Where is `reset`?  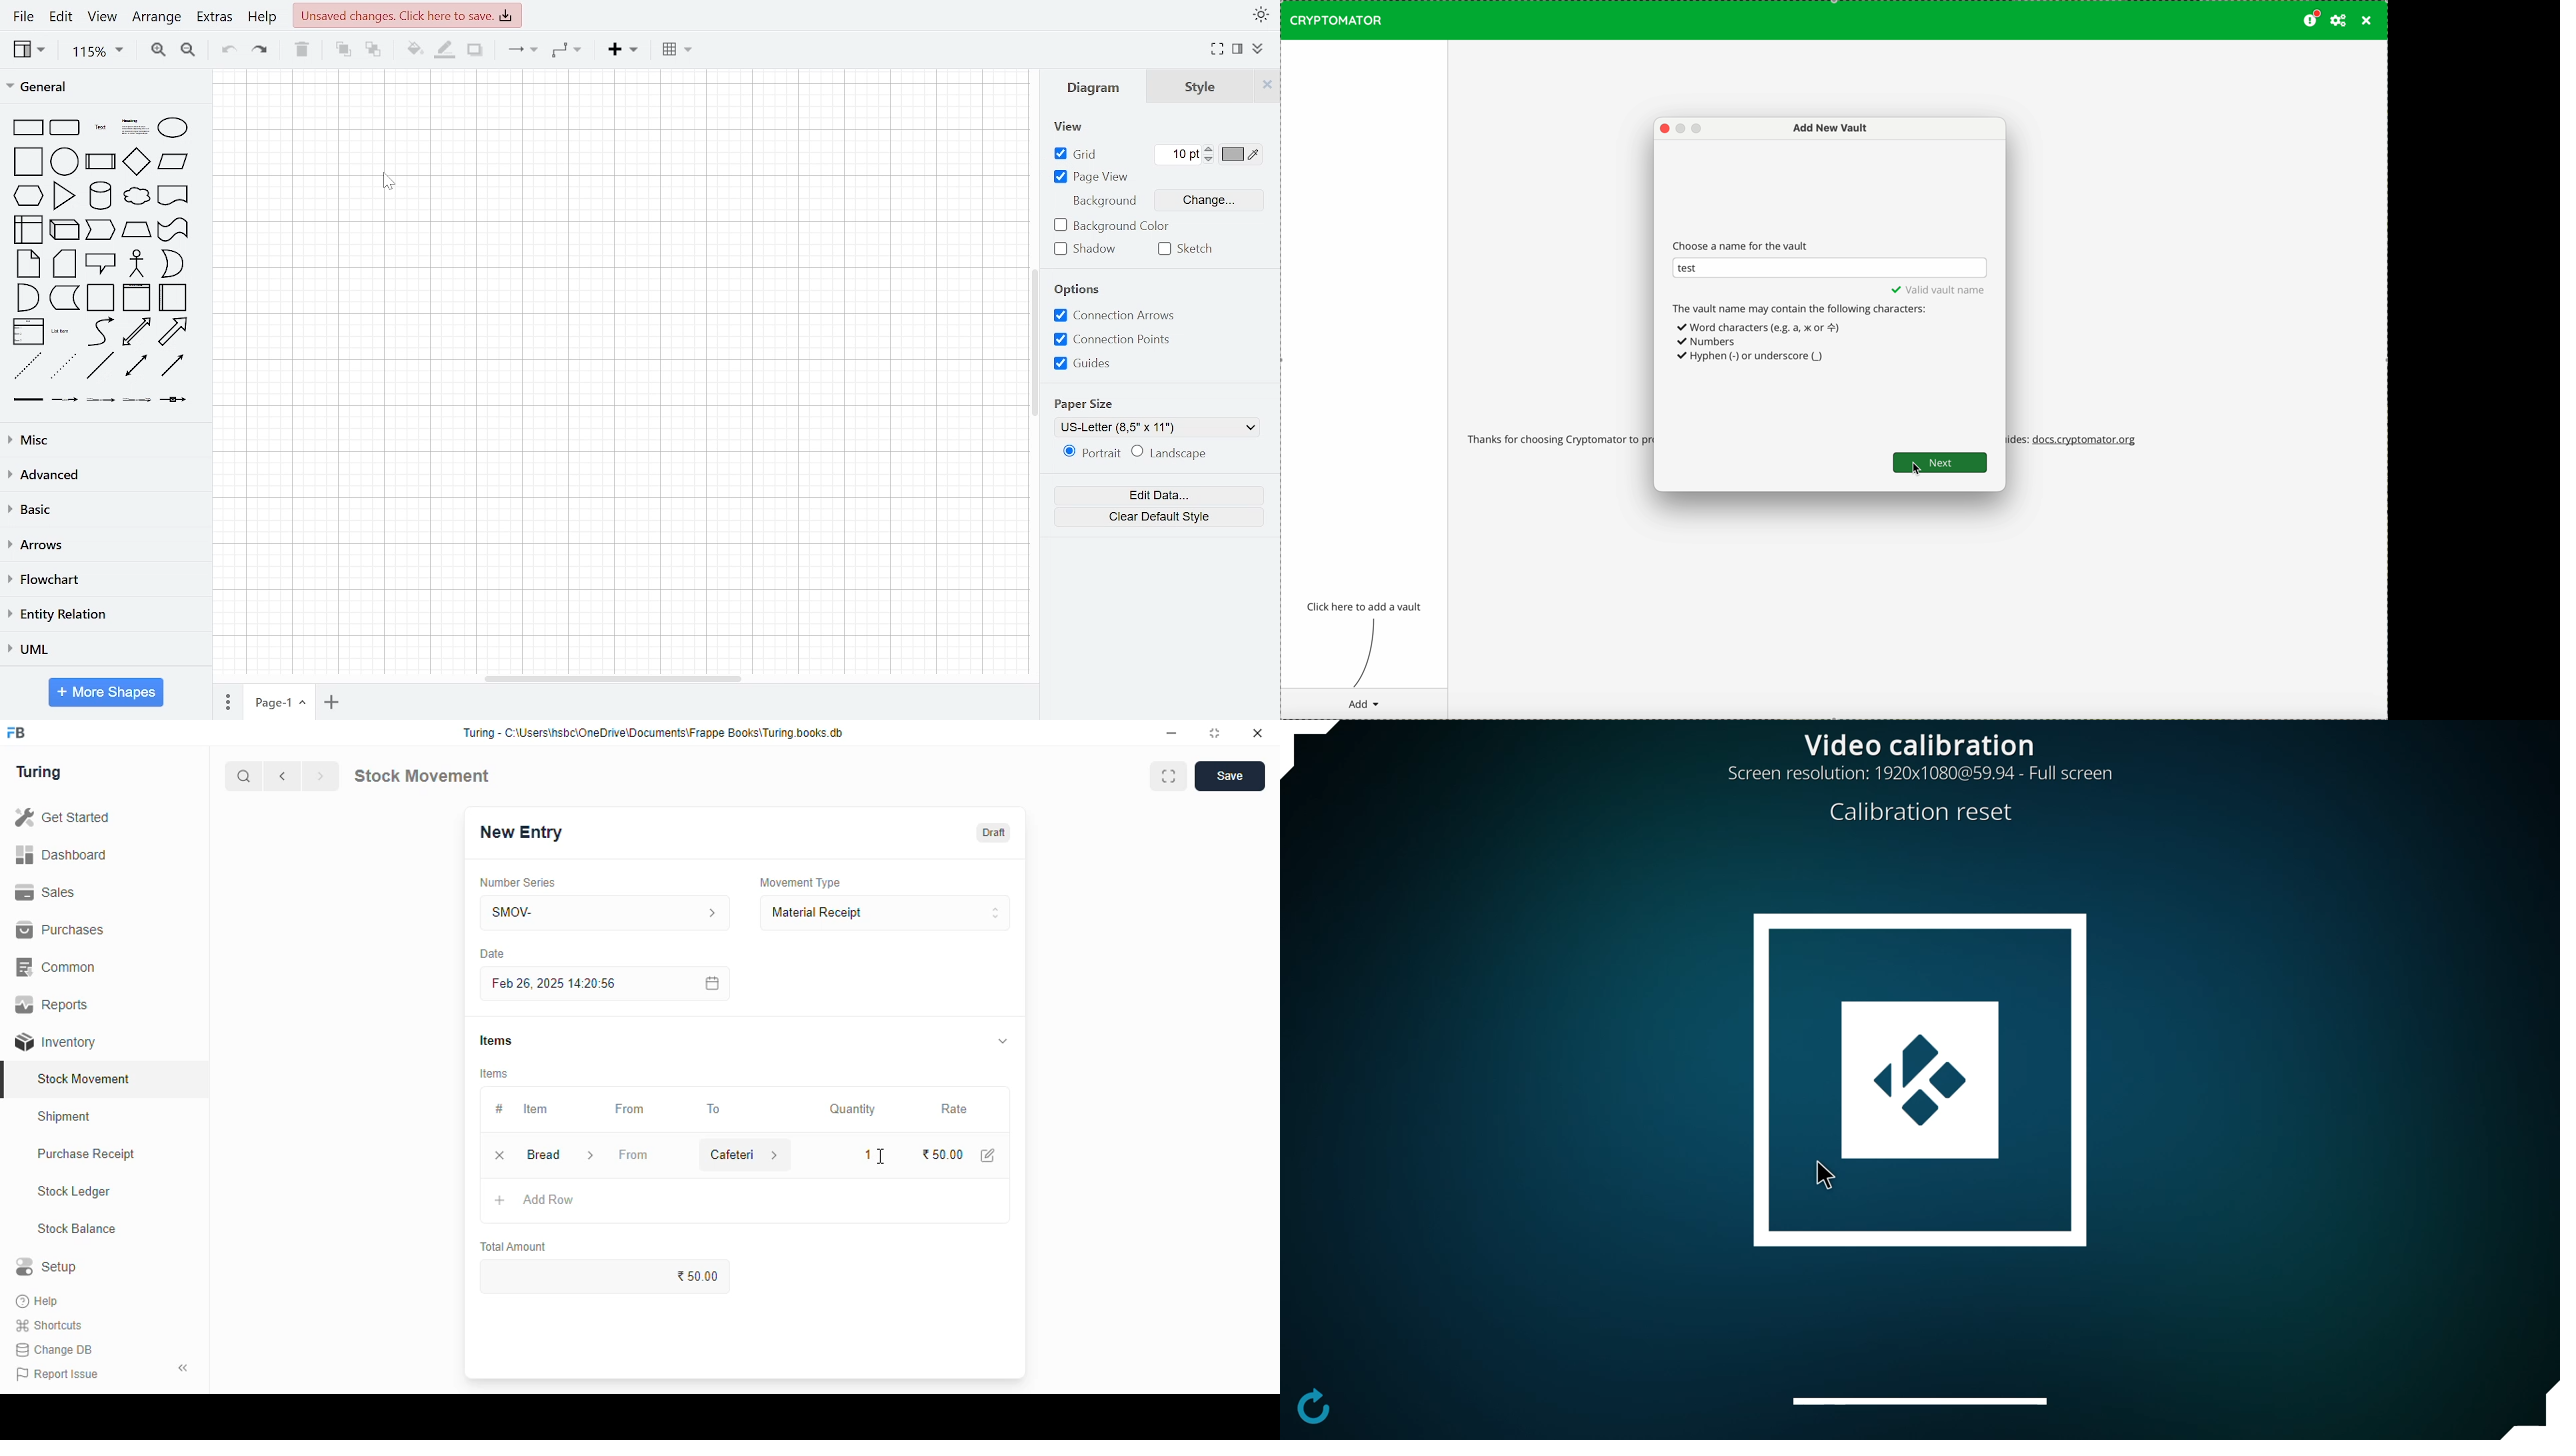
reset is located at coordinates (1911, 816).